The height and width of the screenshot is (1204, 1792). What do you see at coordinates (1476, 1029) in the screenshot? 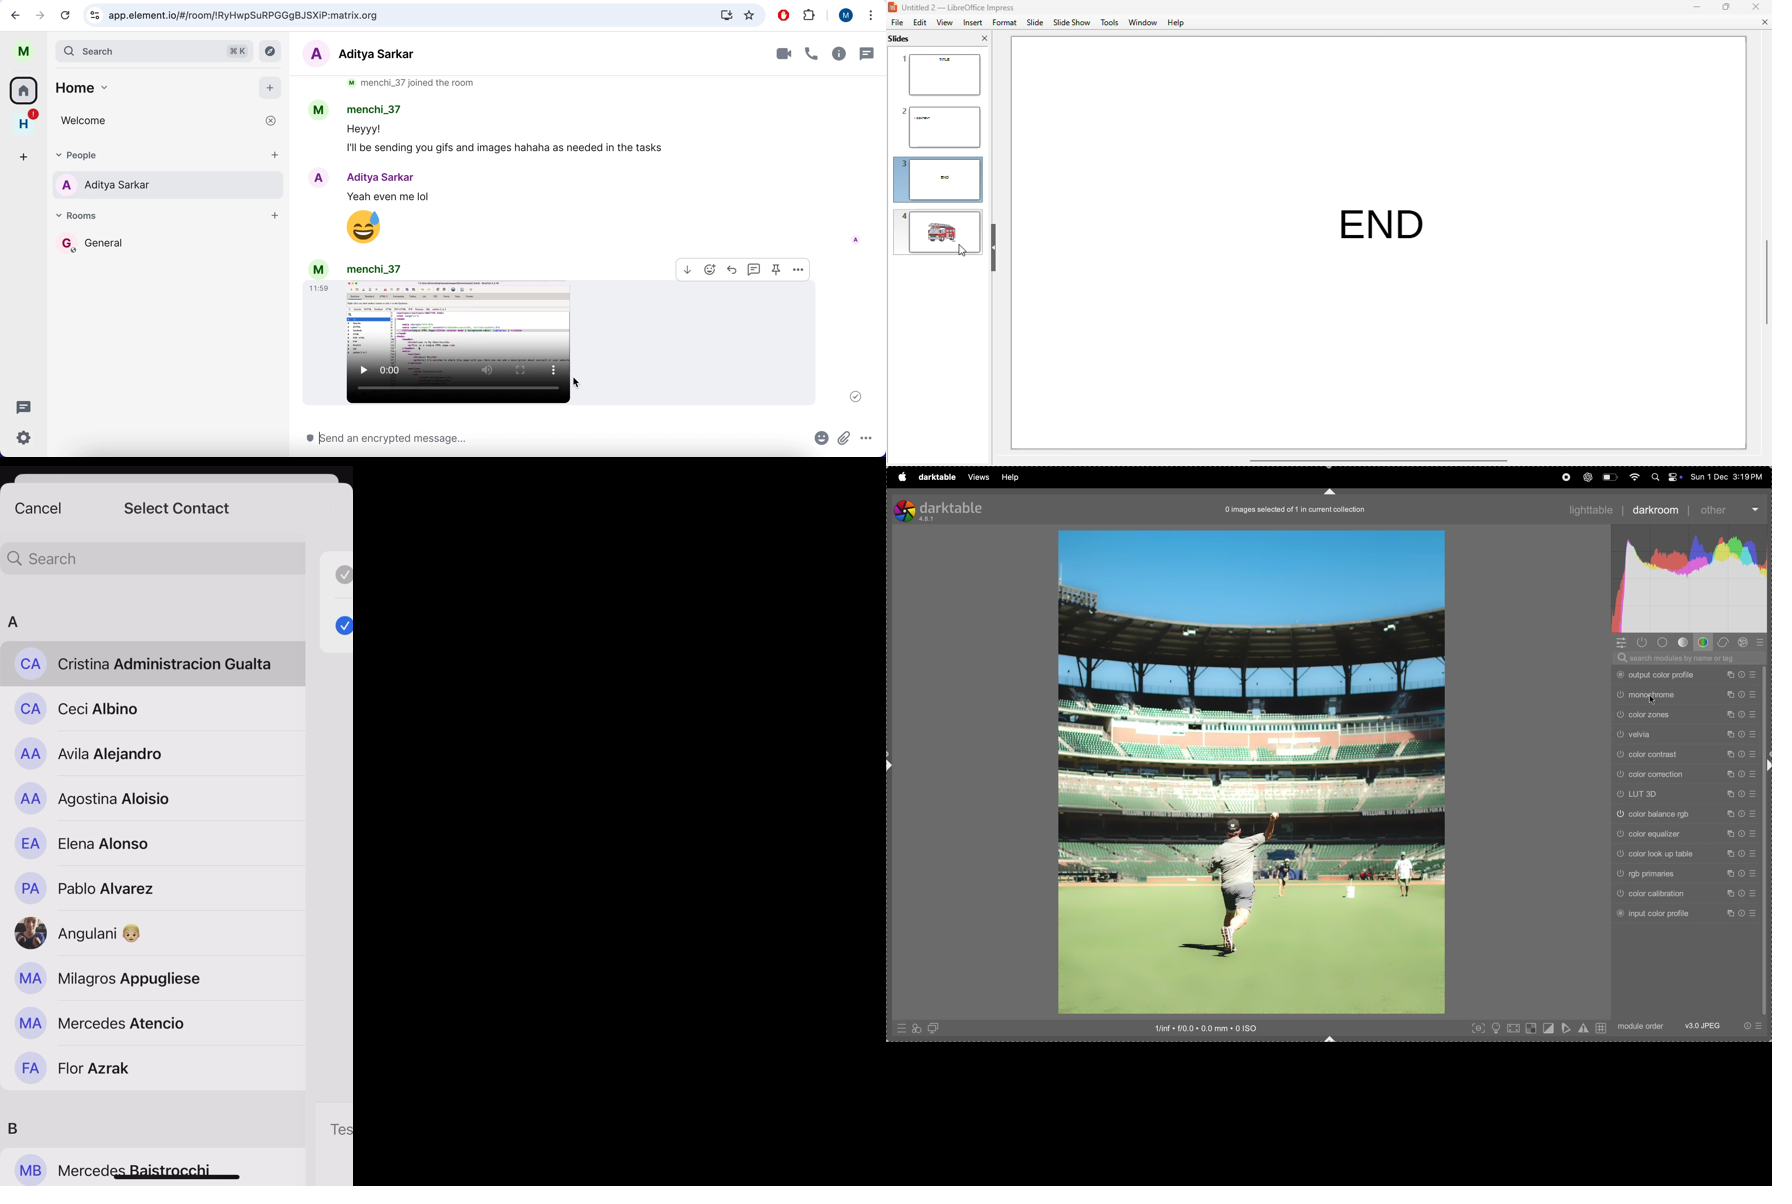
I see `toggle peak focusing mode` at bounding box center [1476, 1029].